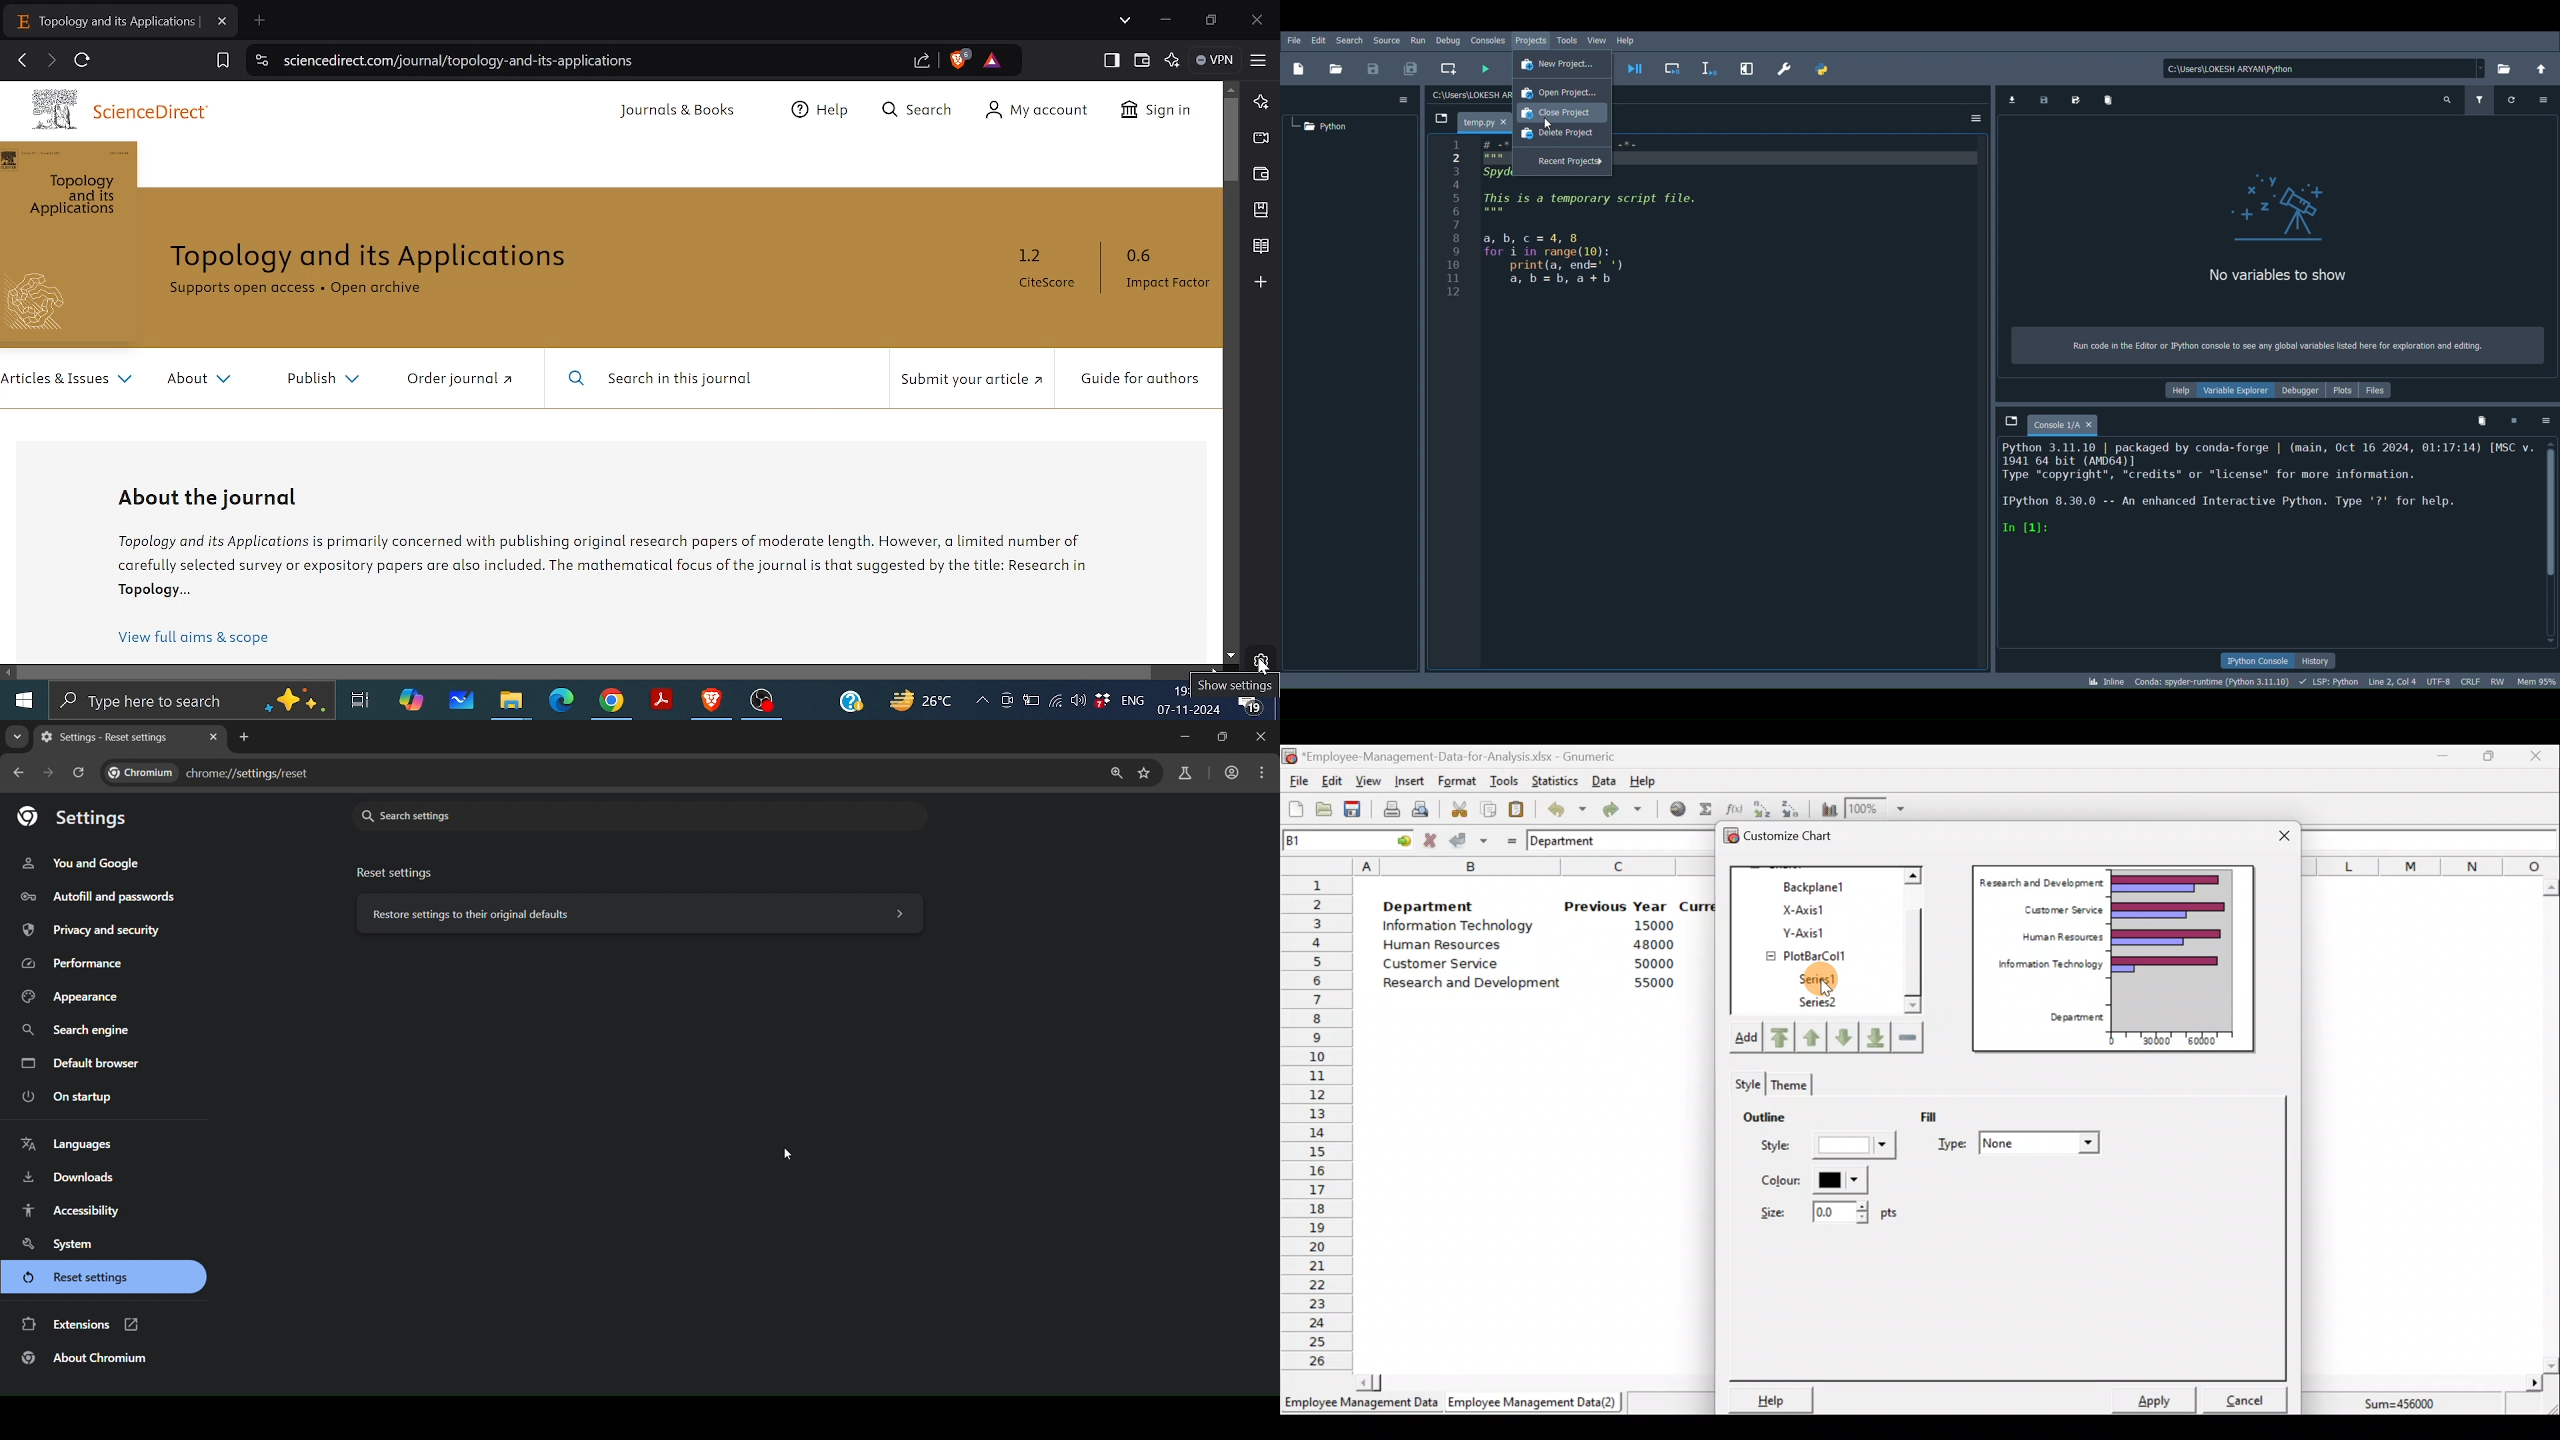 The image size is (2576, 1456). I want to click on View, so click(1367, 781).